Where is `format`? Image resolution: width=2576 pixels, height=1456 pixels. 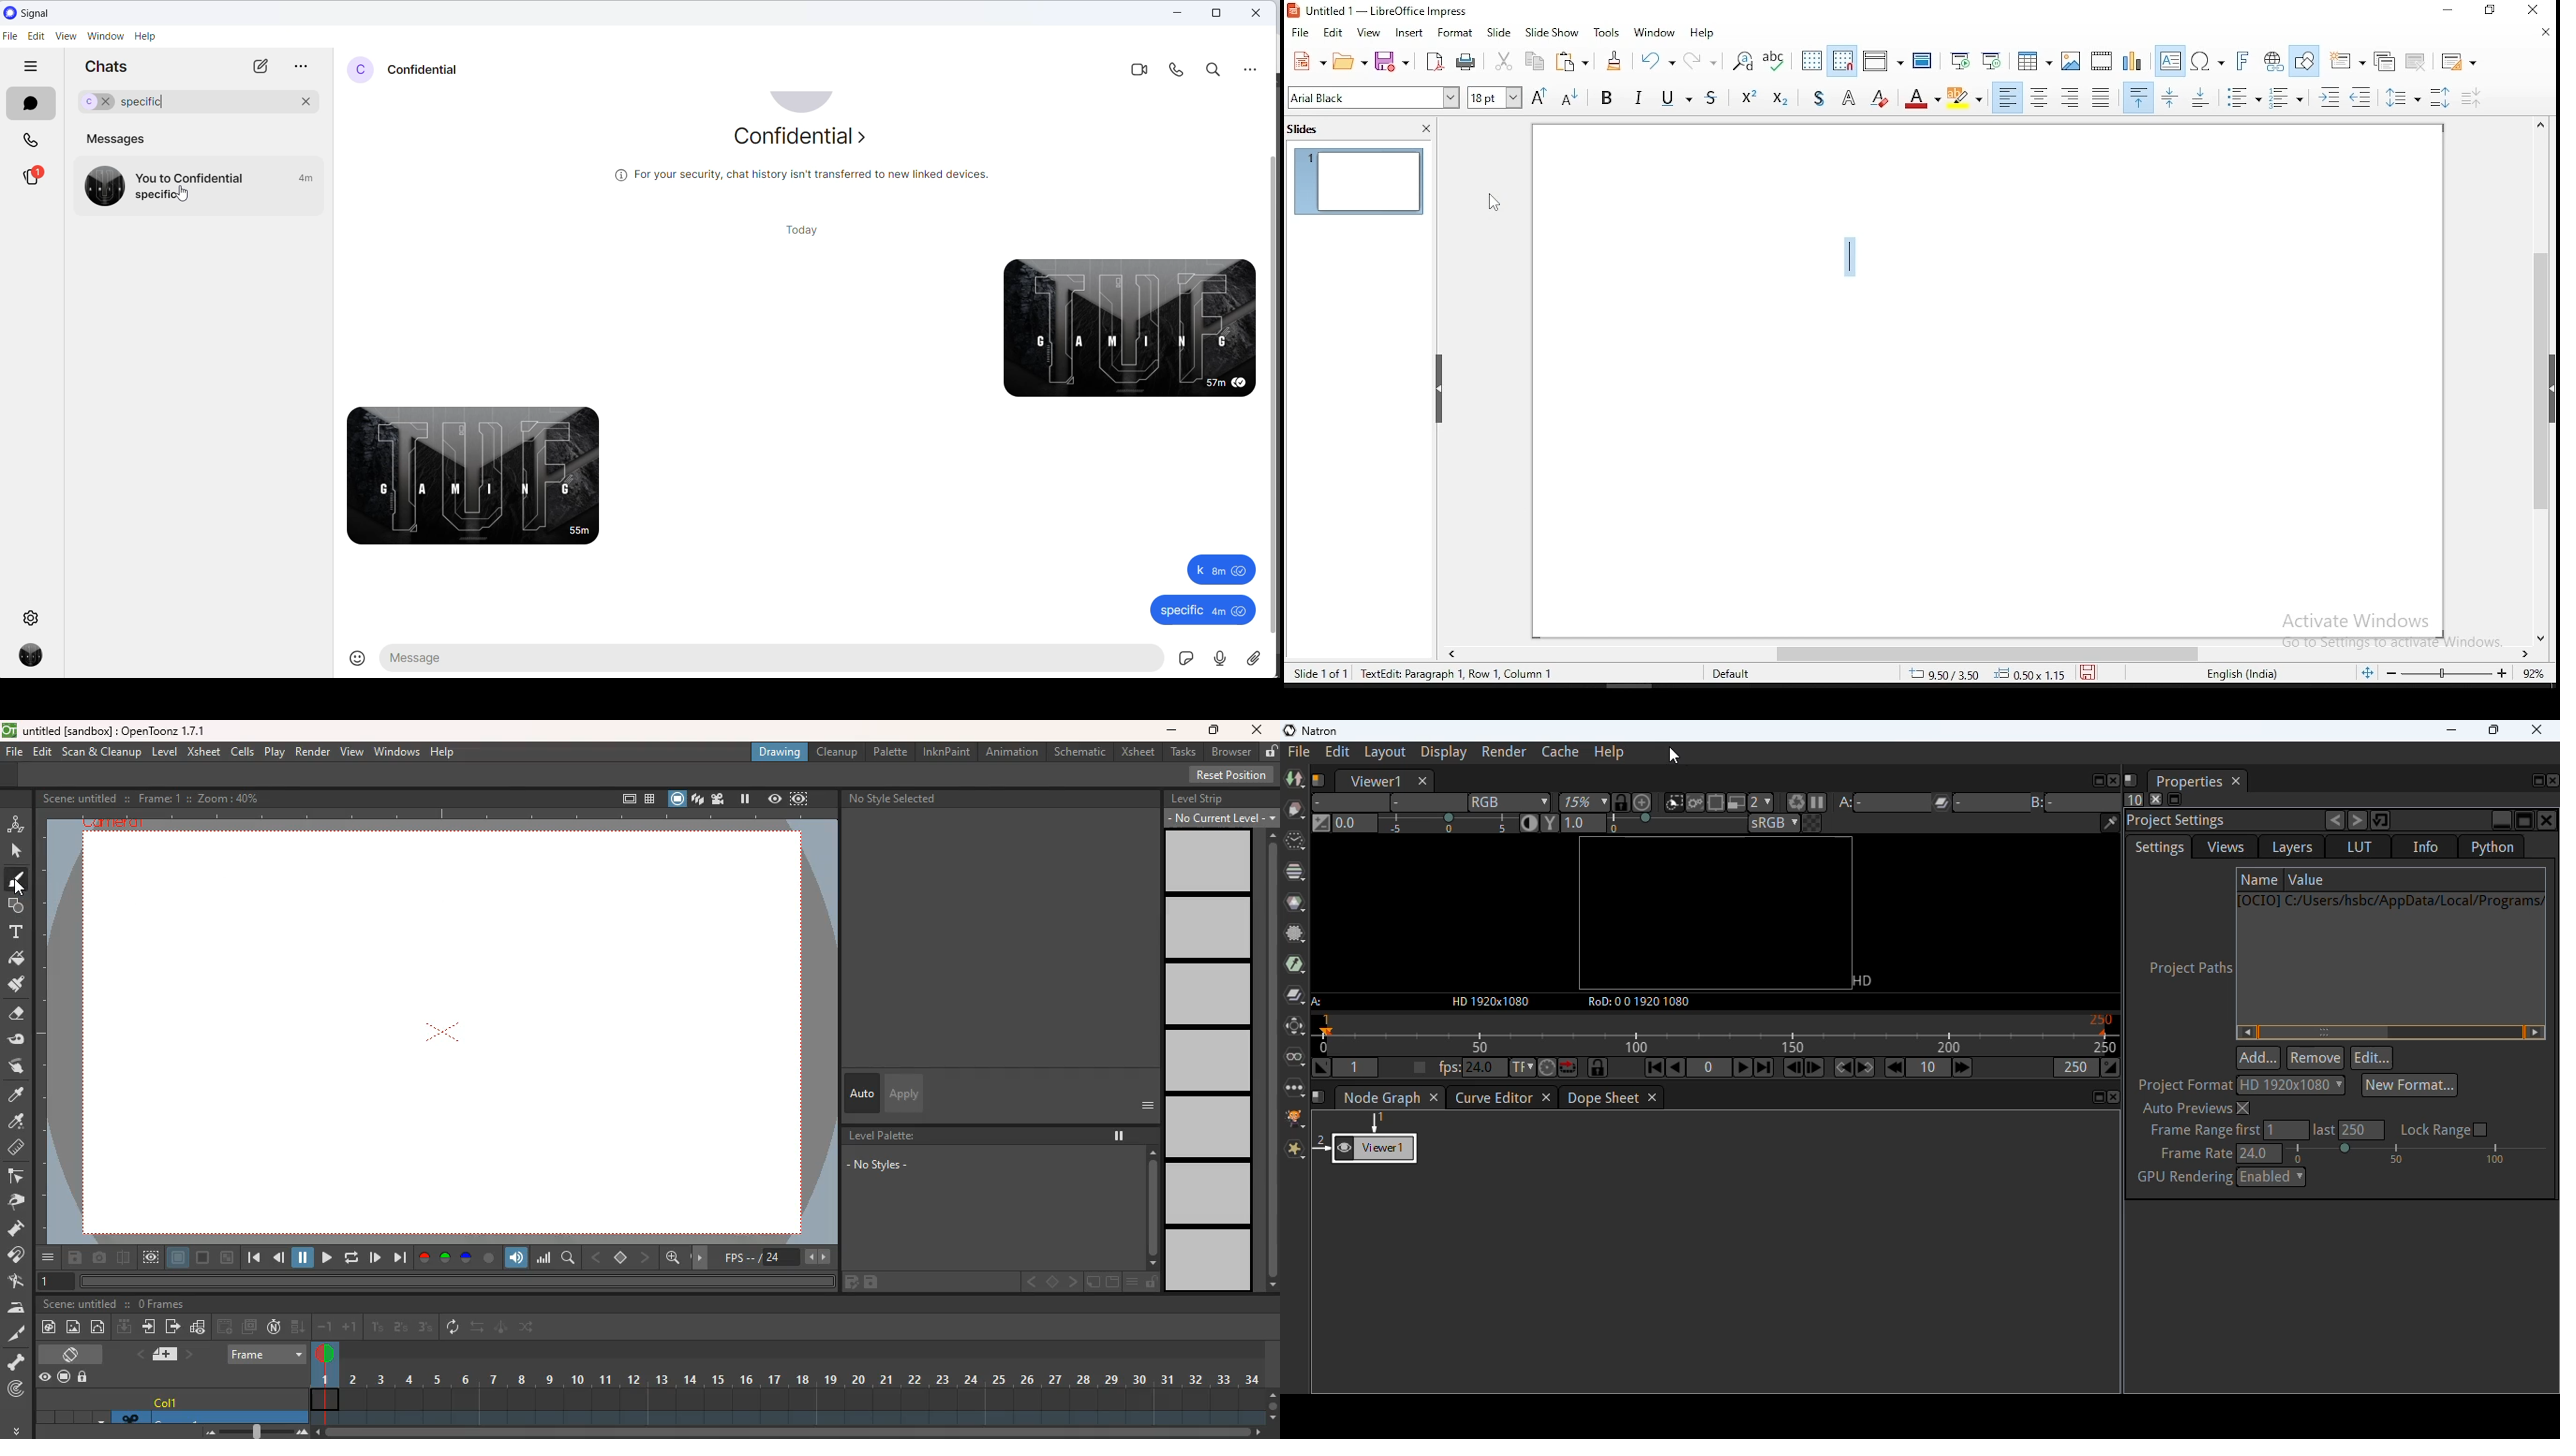
format is located at coordinates (1456, 32).